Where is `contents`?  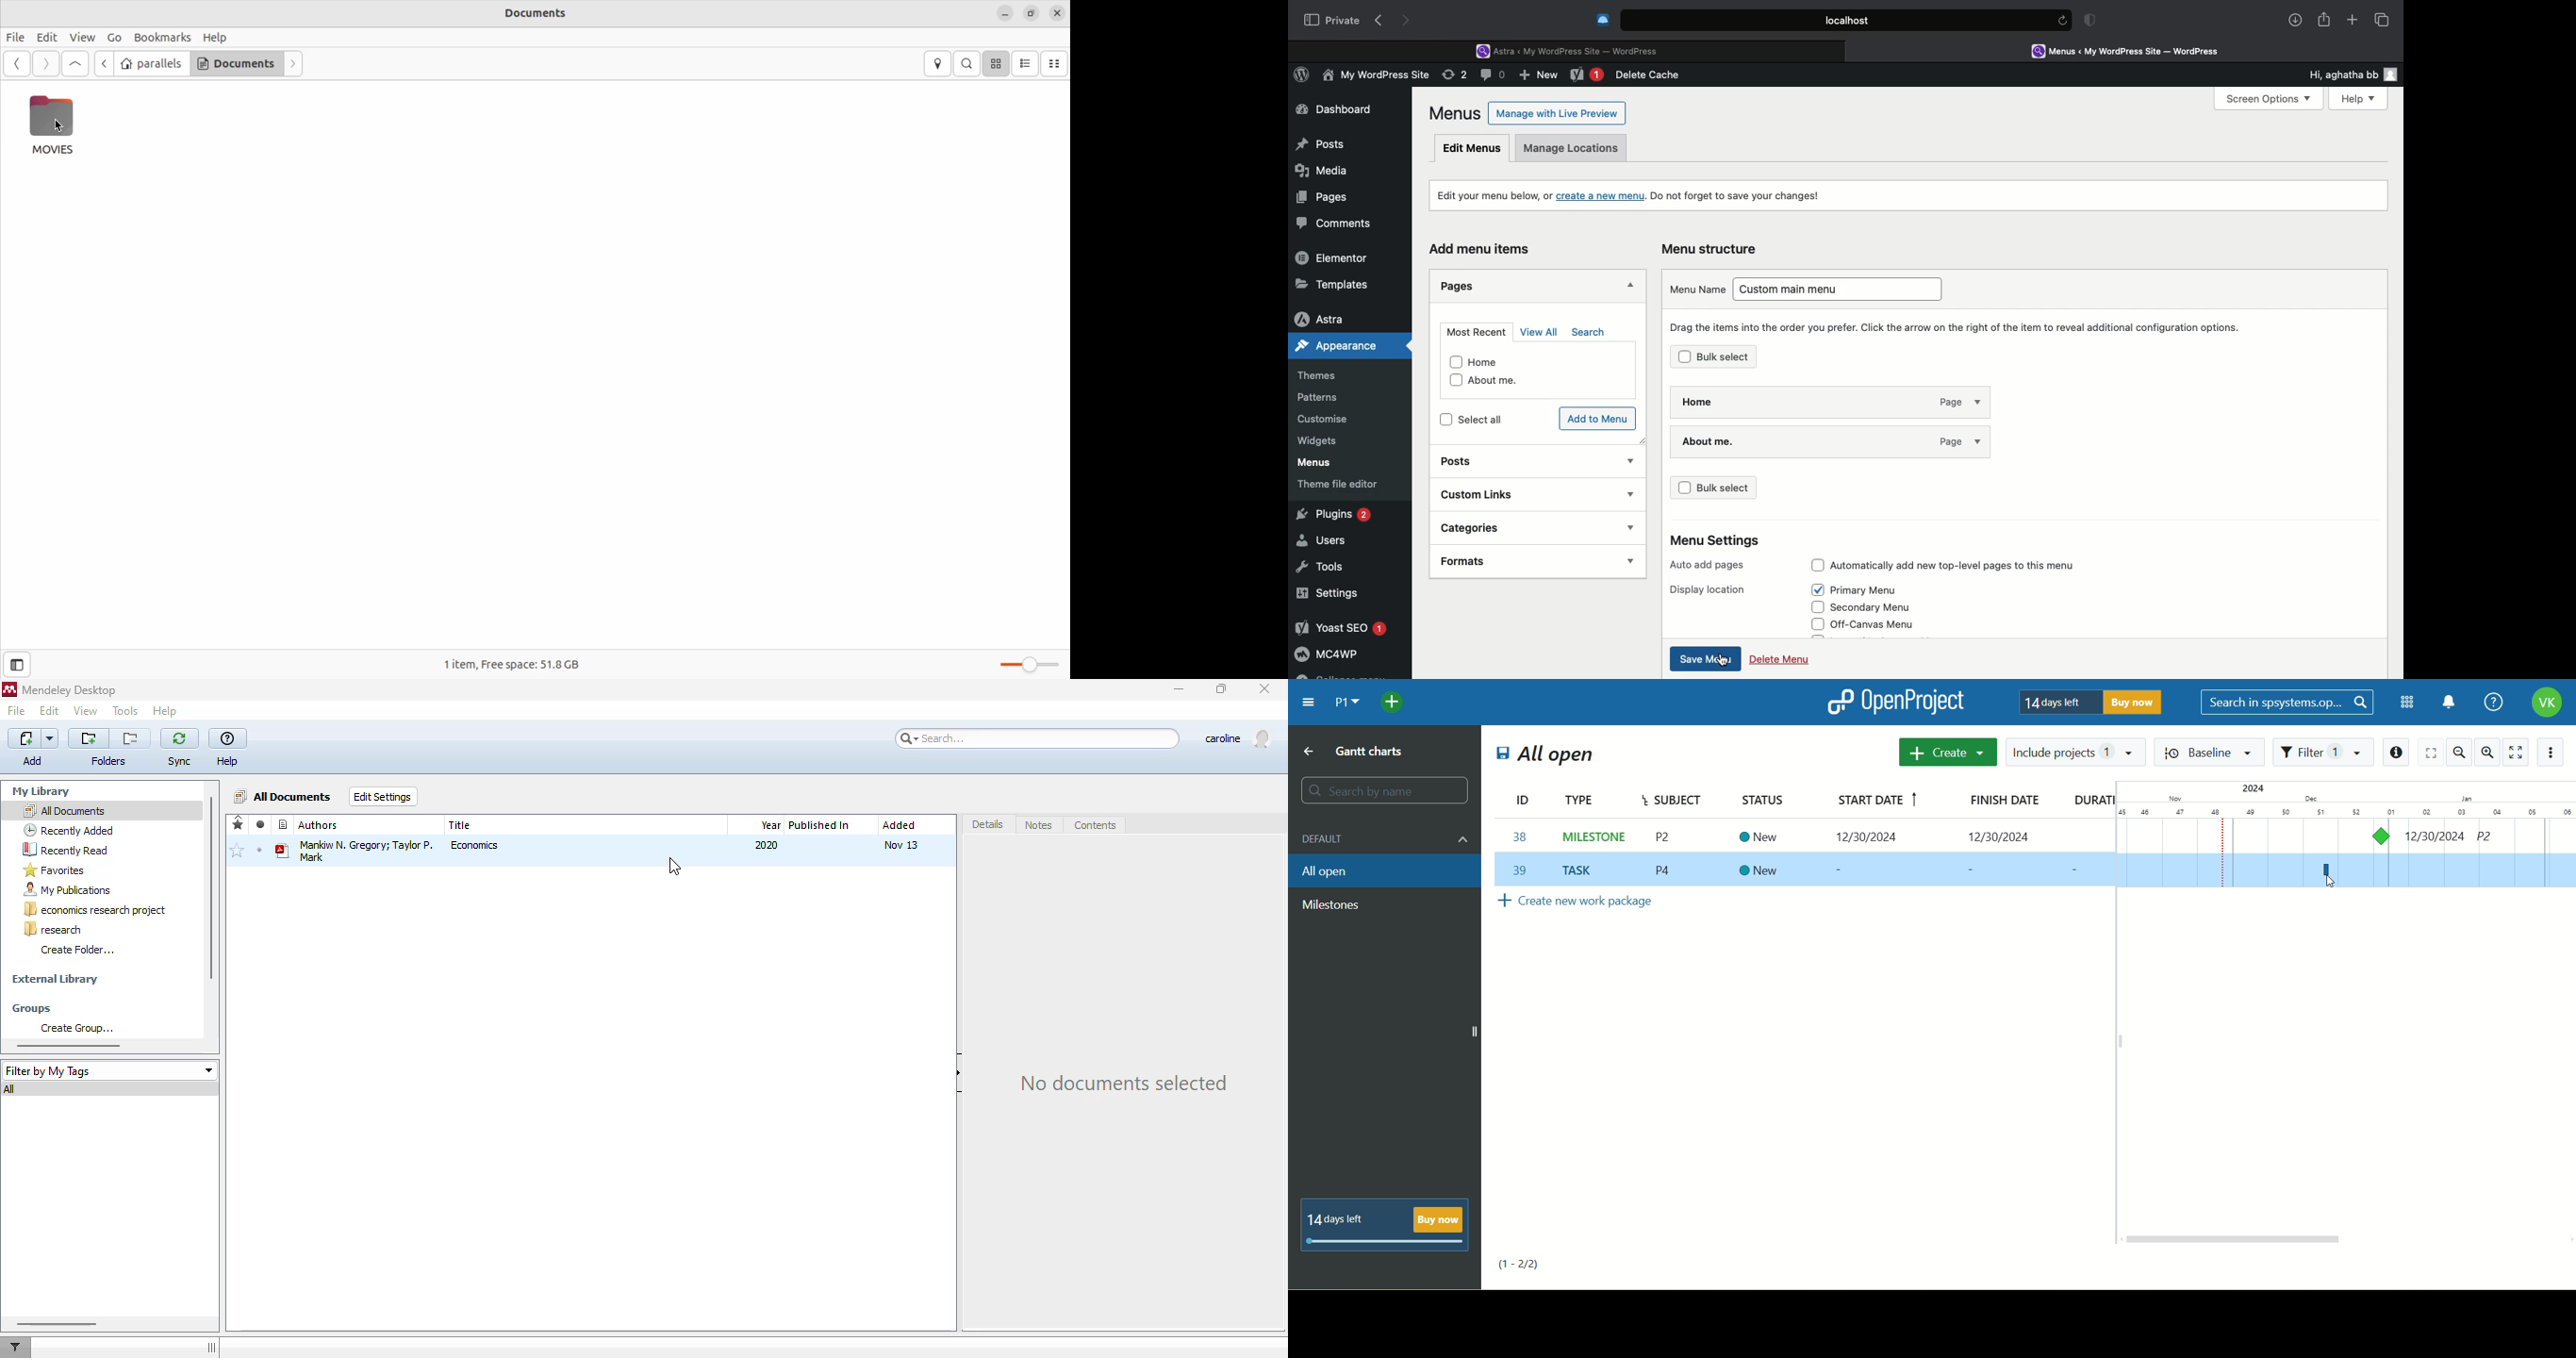
contents is located at coordinates (1096, 825).